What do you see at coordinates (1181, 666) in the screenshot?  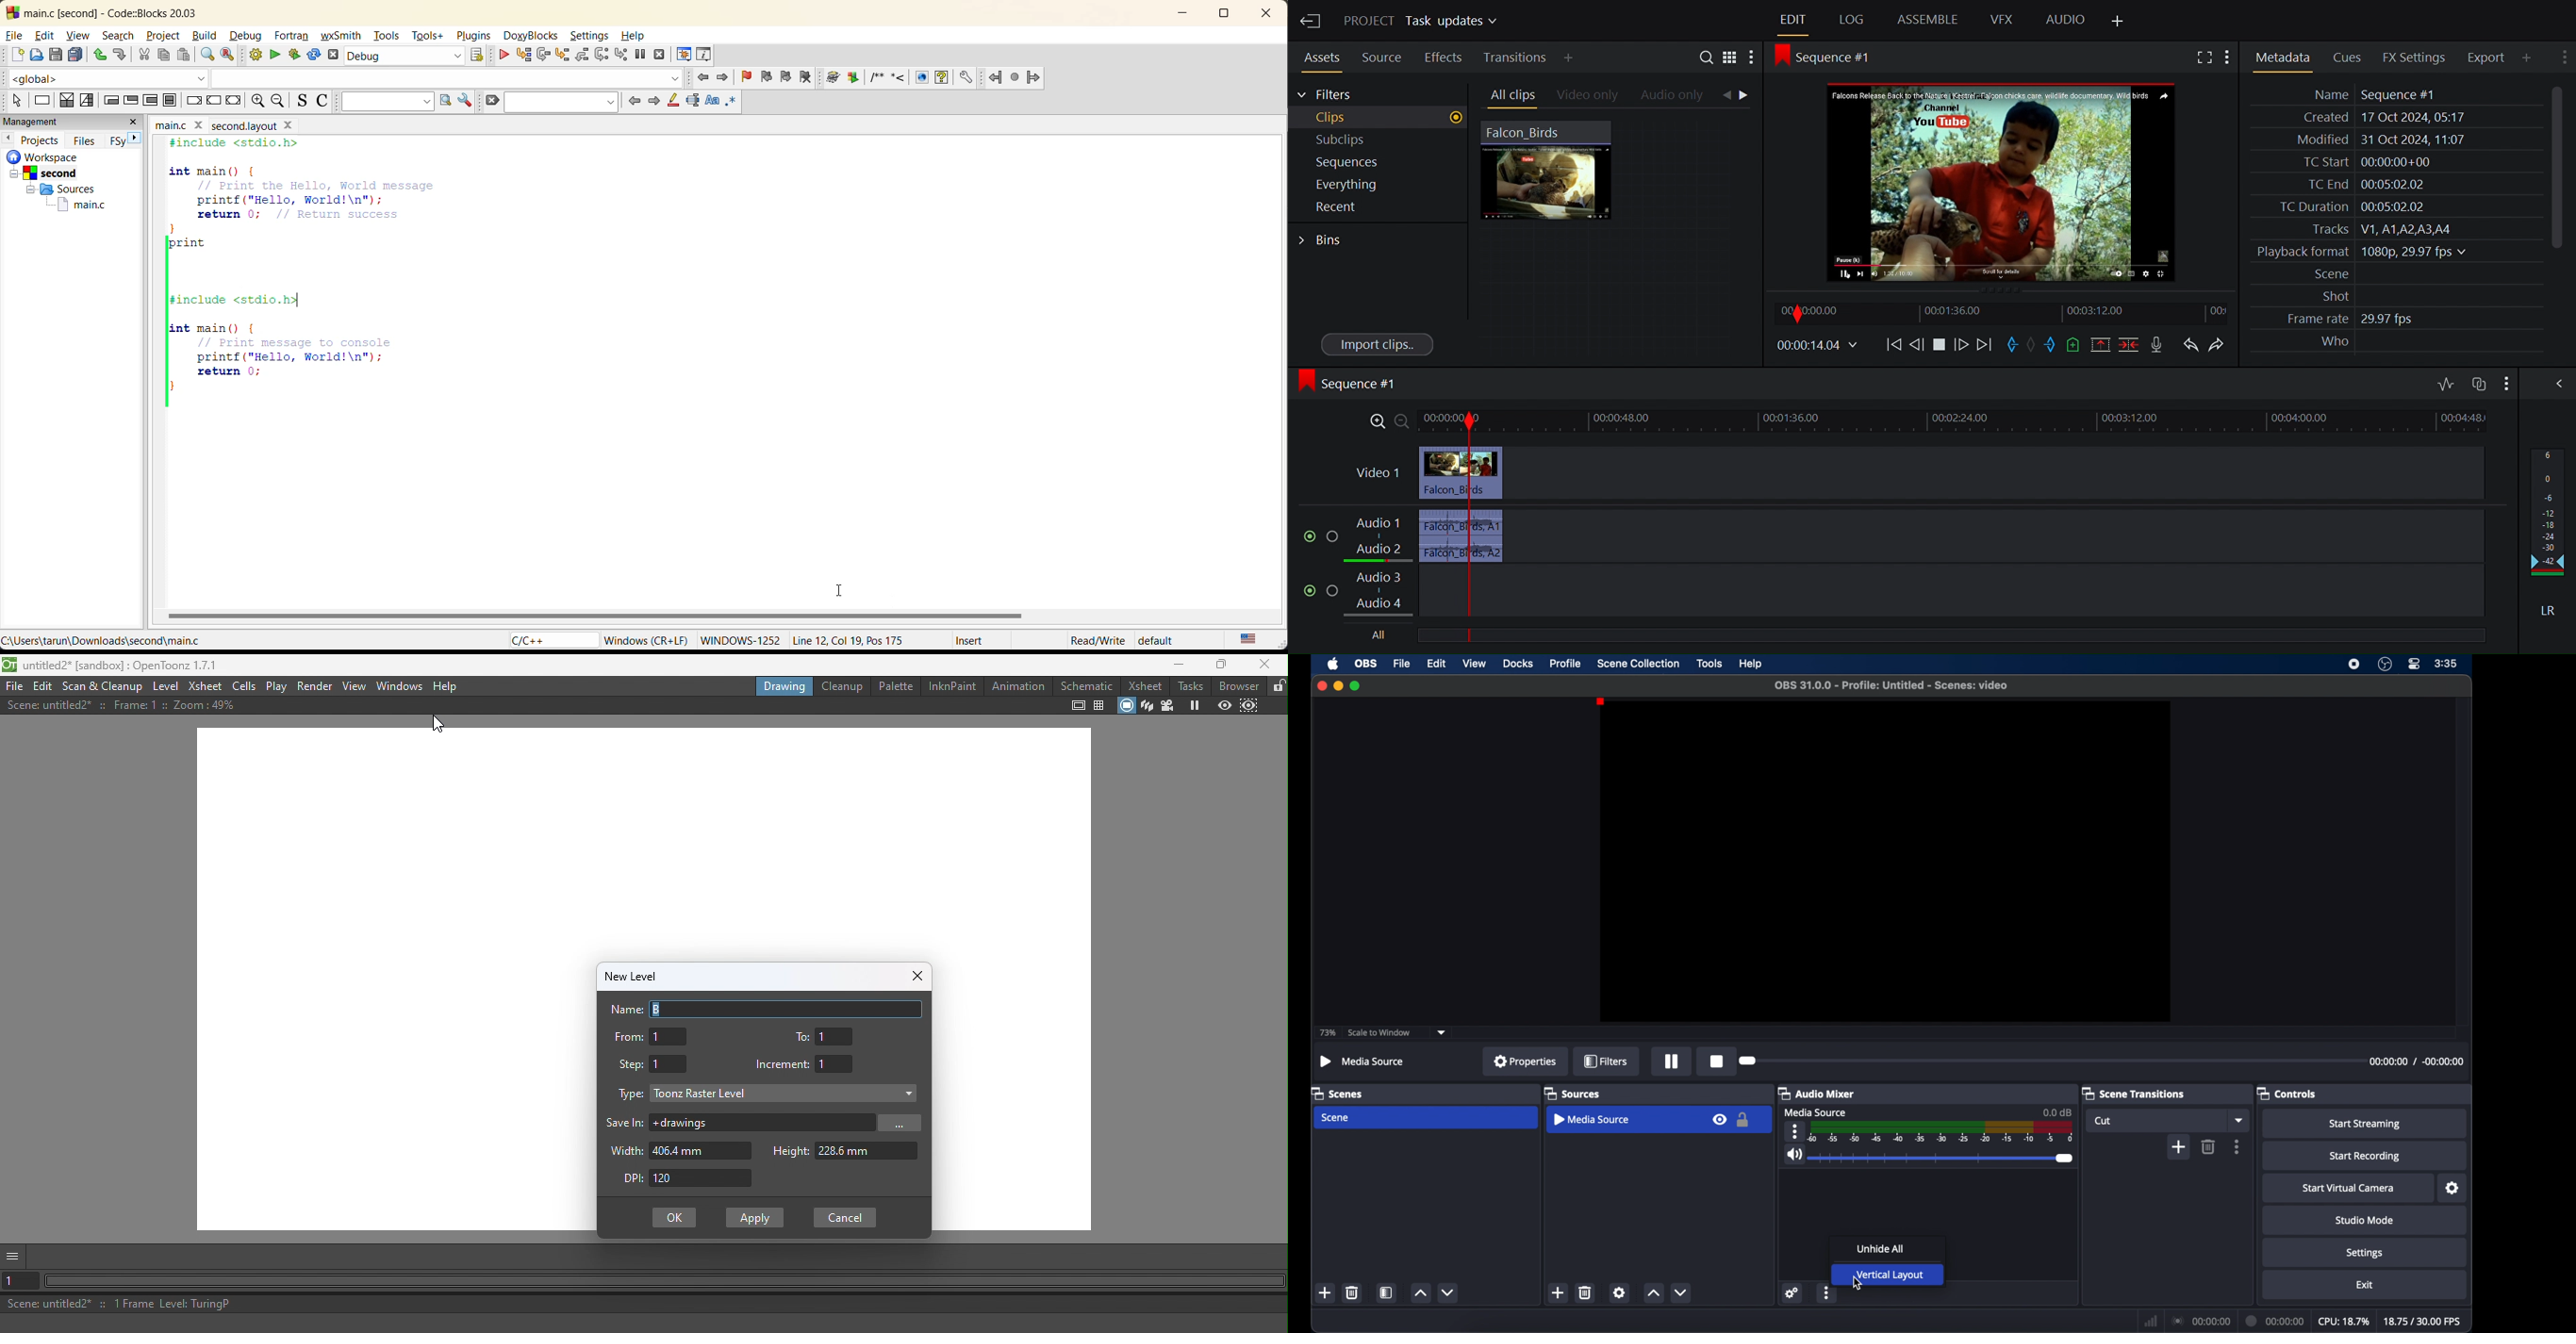 I see `Minimize` at bounding box center [1181, 666].